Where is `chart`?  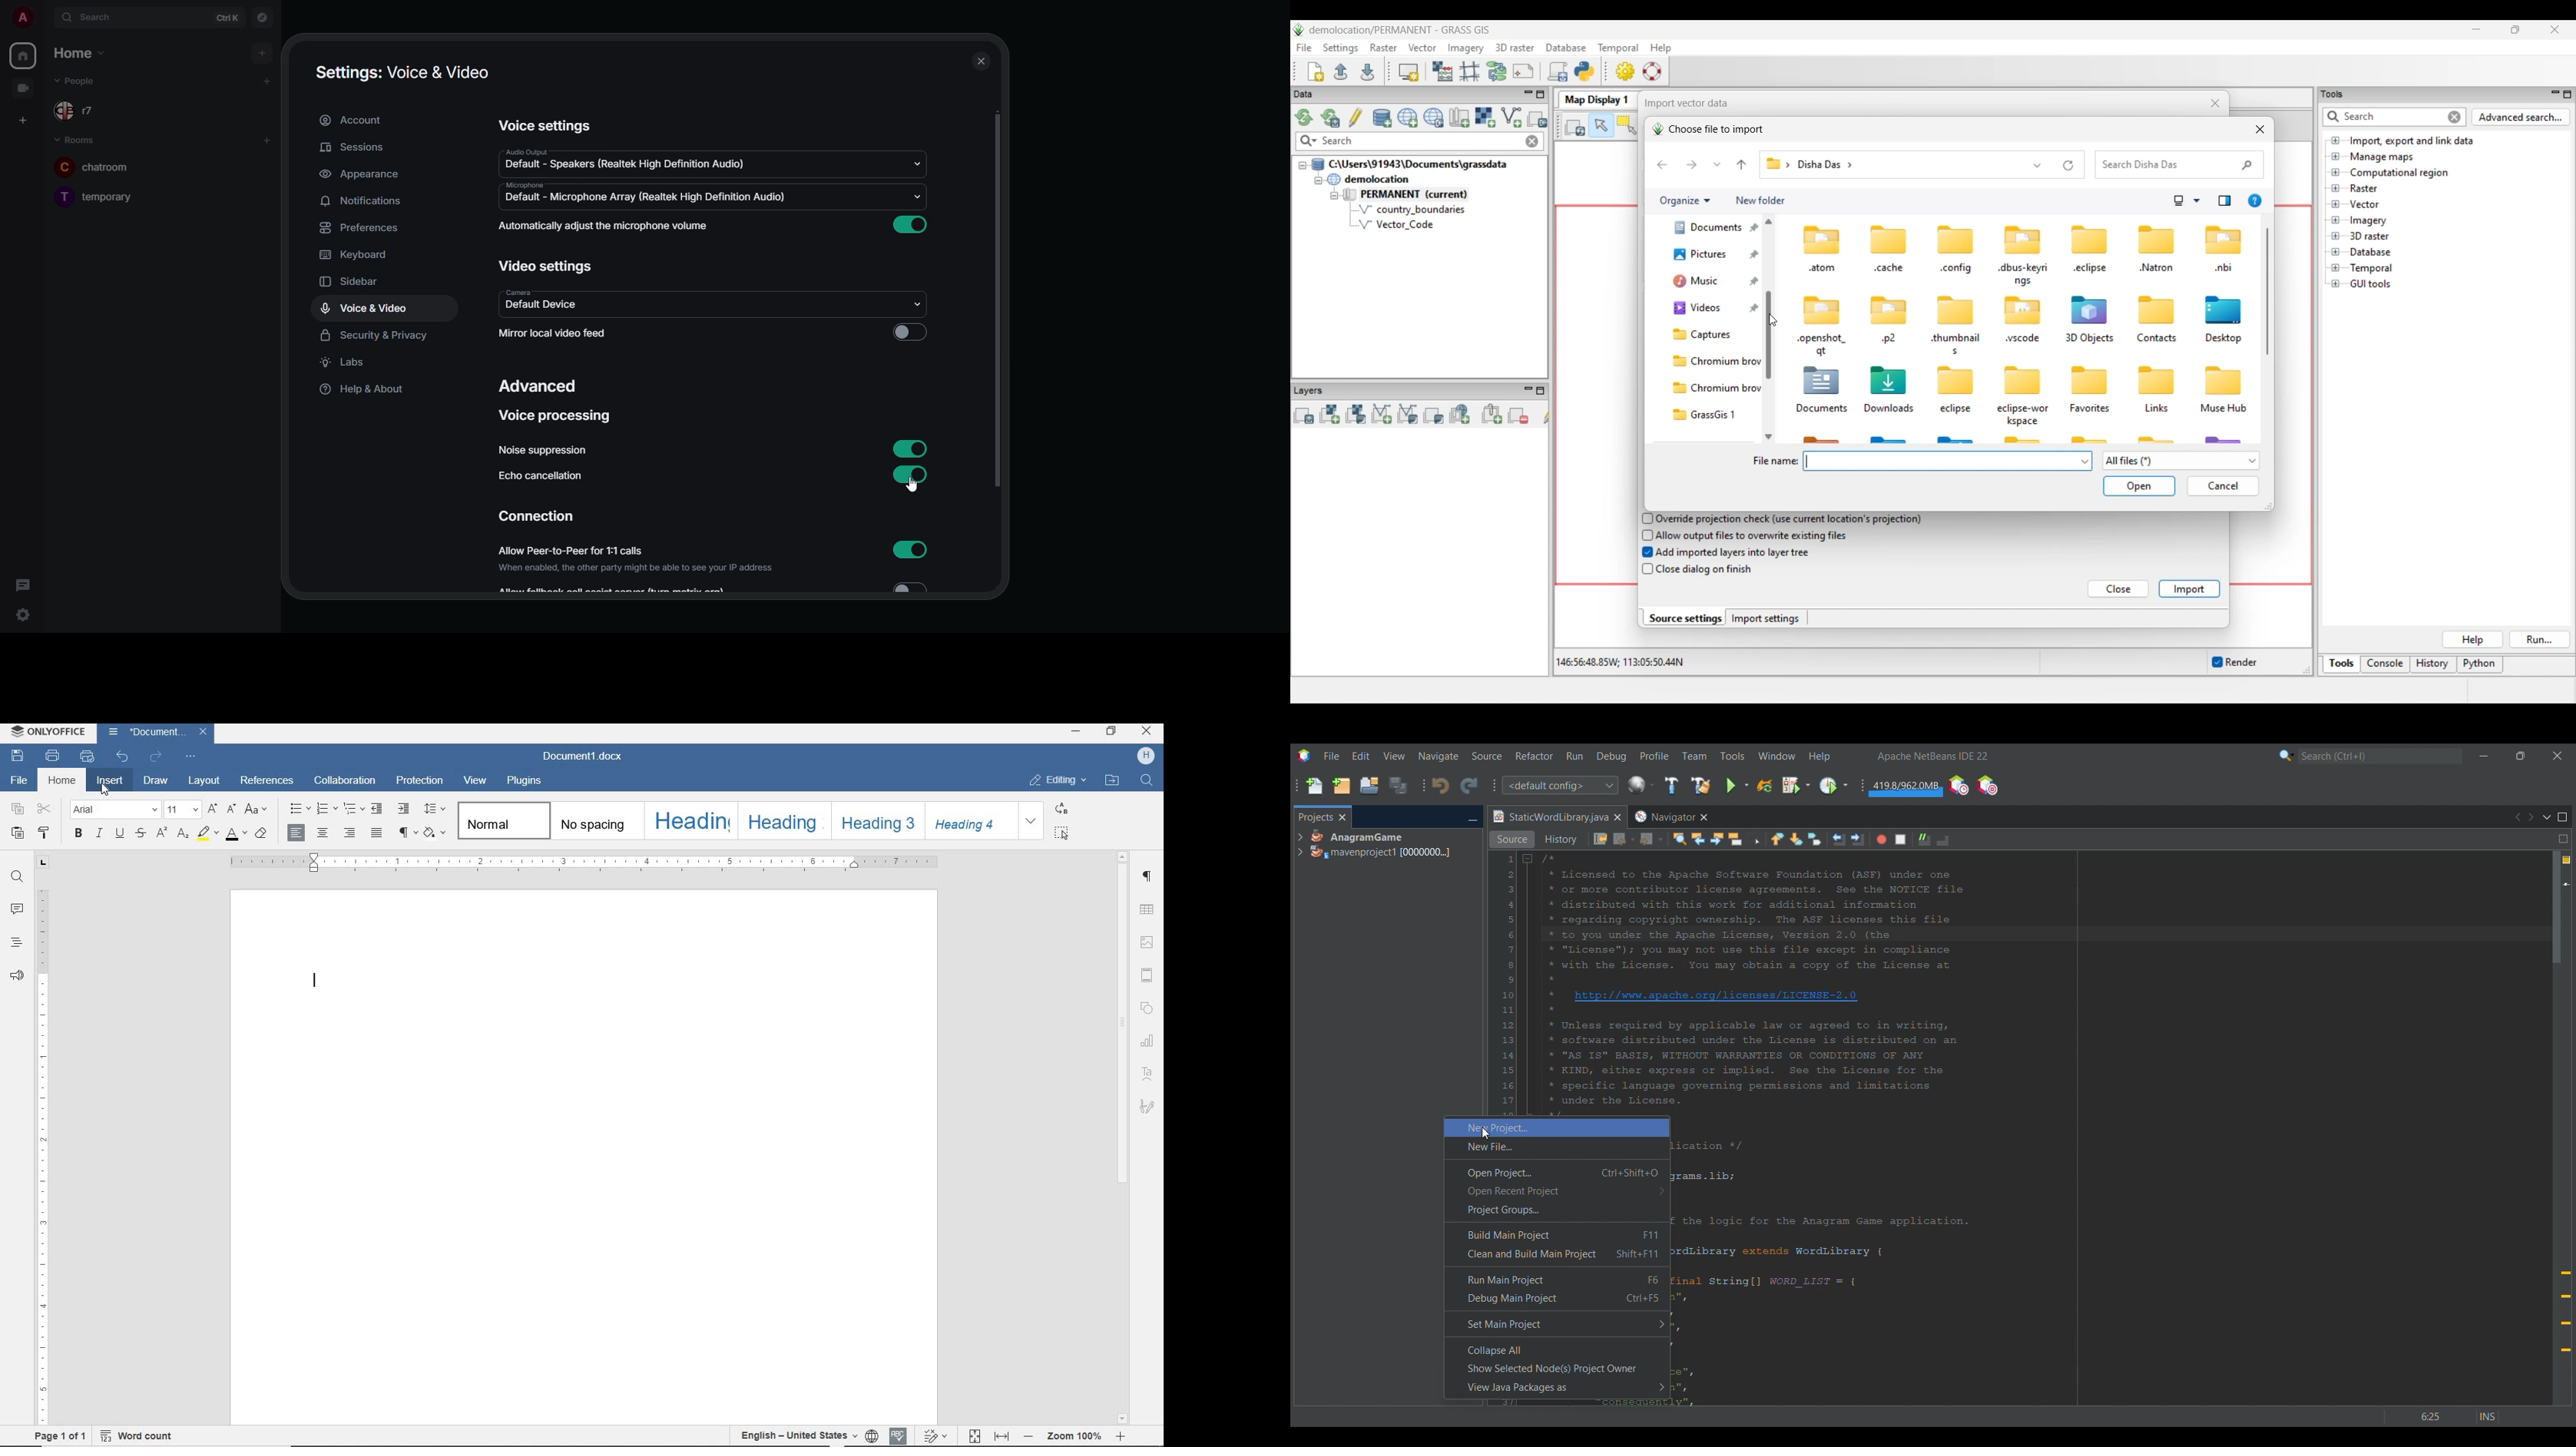 chart is located at coordinates (1147, 1041).